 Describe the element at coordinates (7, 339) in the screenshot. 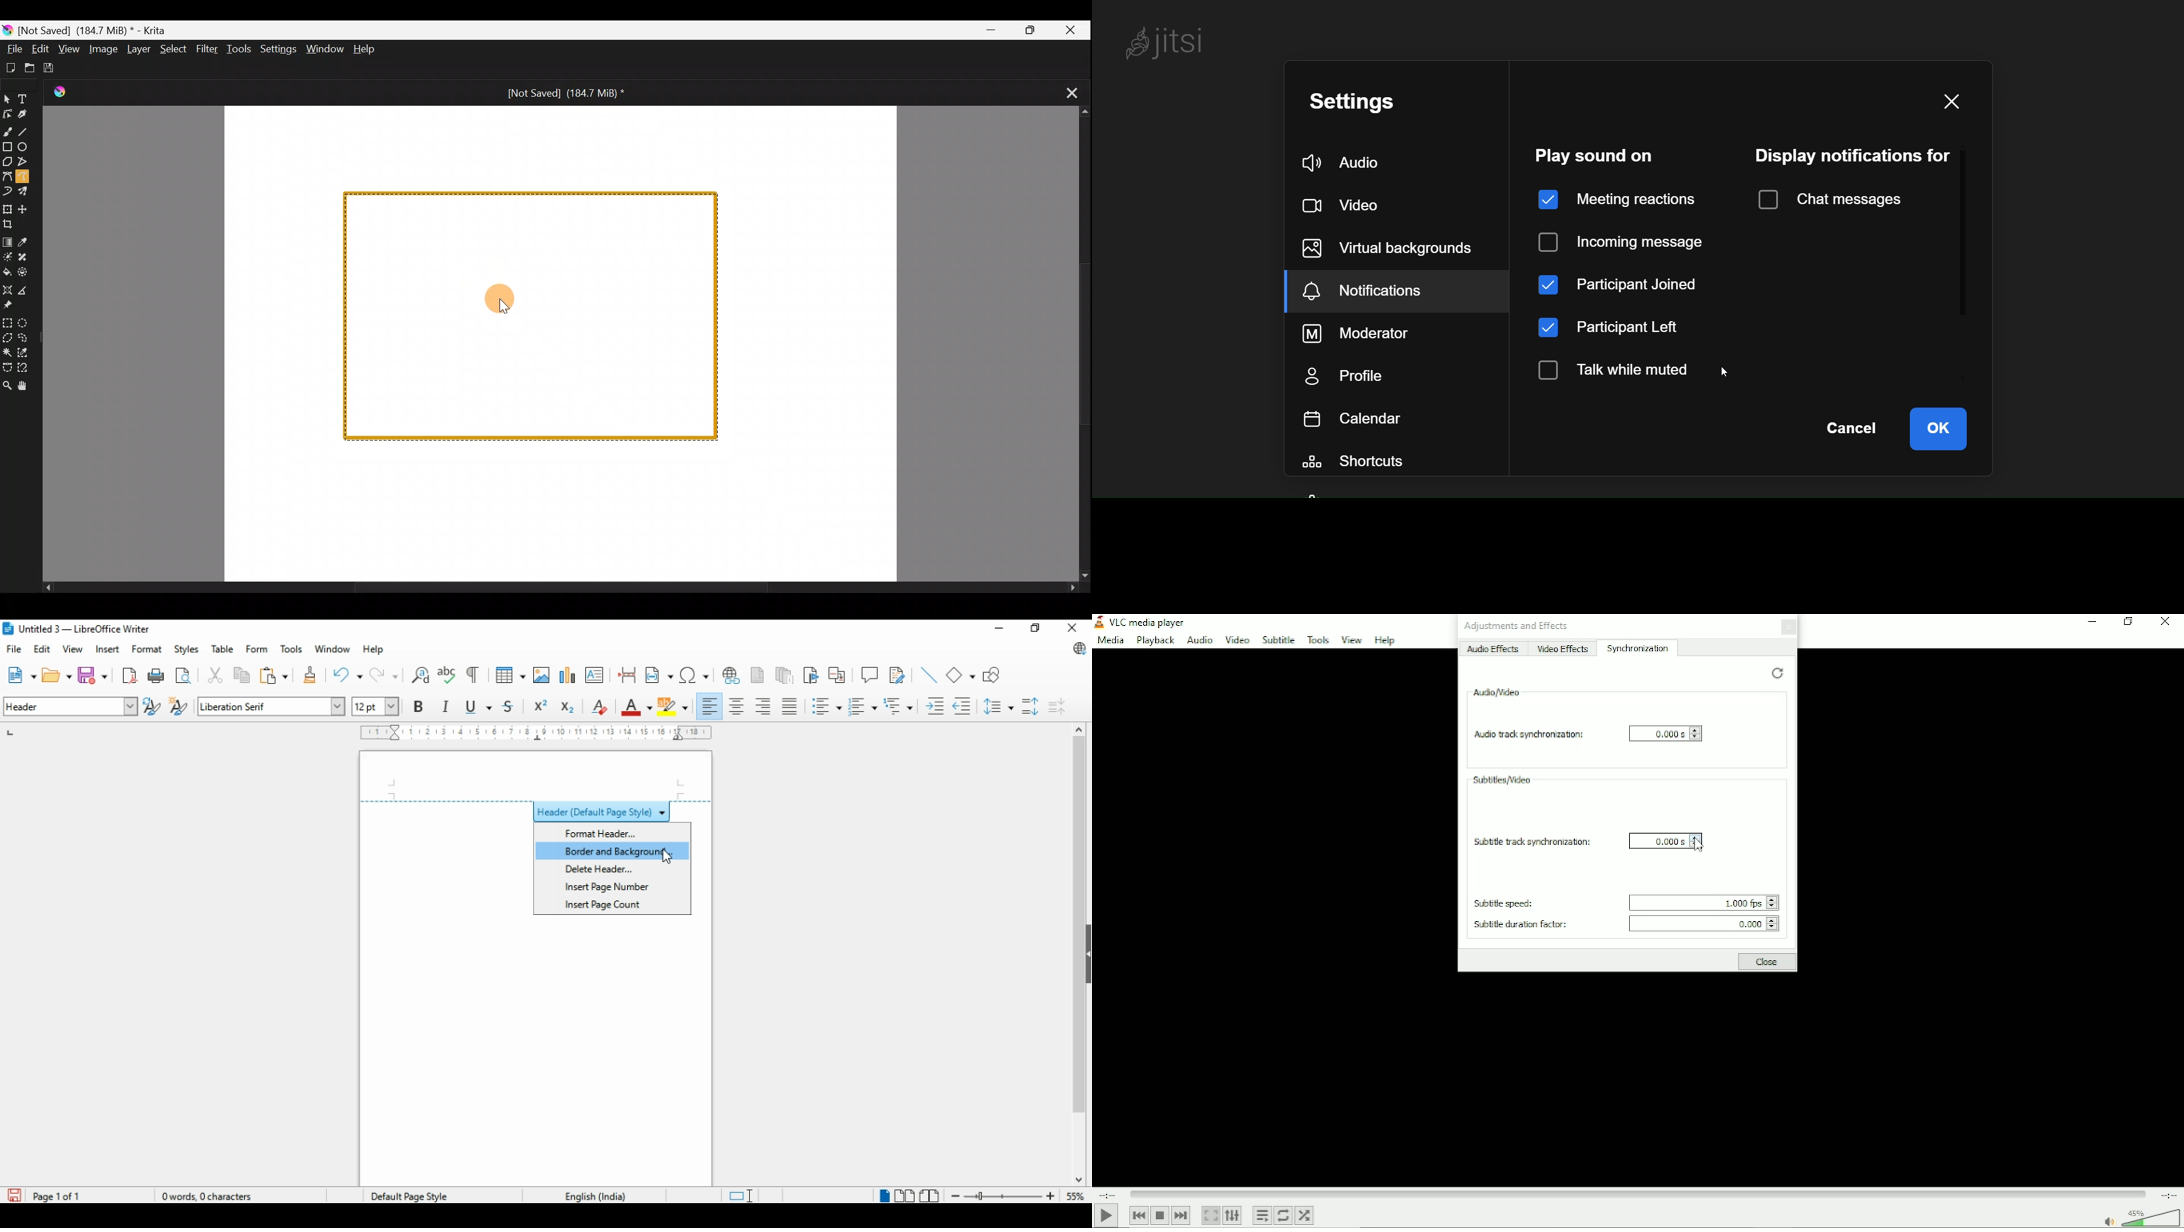

I see `Polygonal selection tool` at that location.